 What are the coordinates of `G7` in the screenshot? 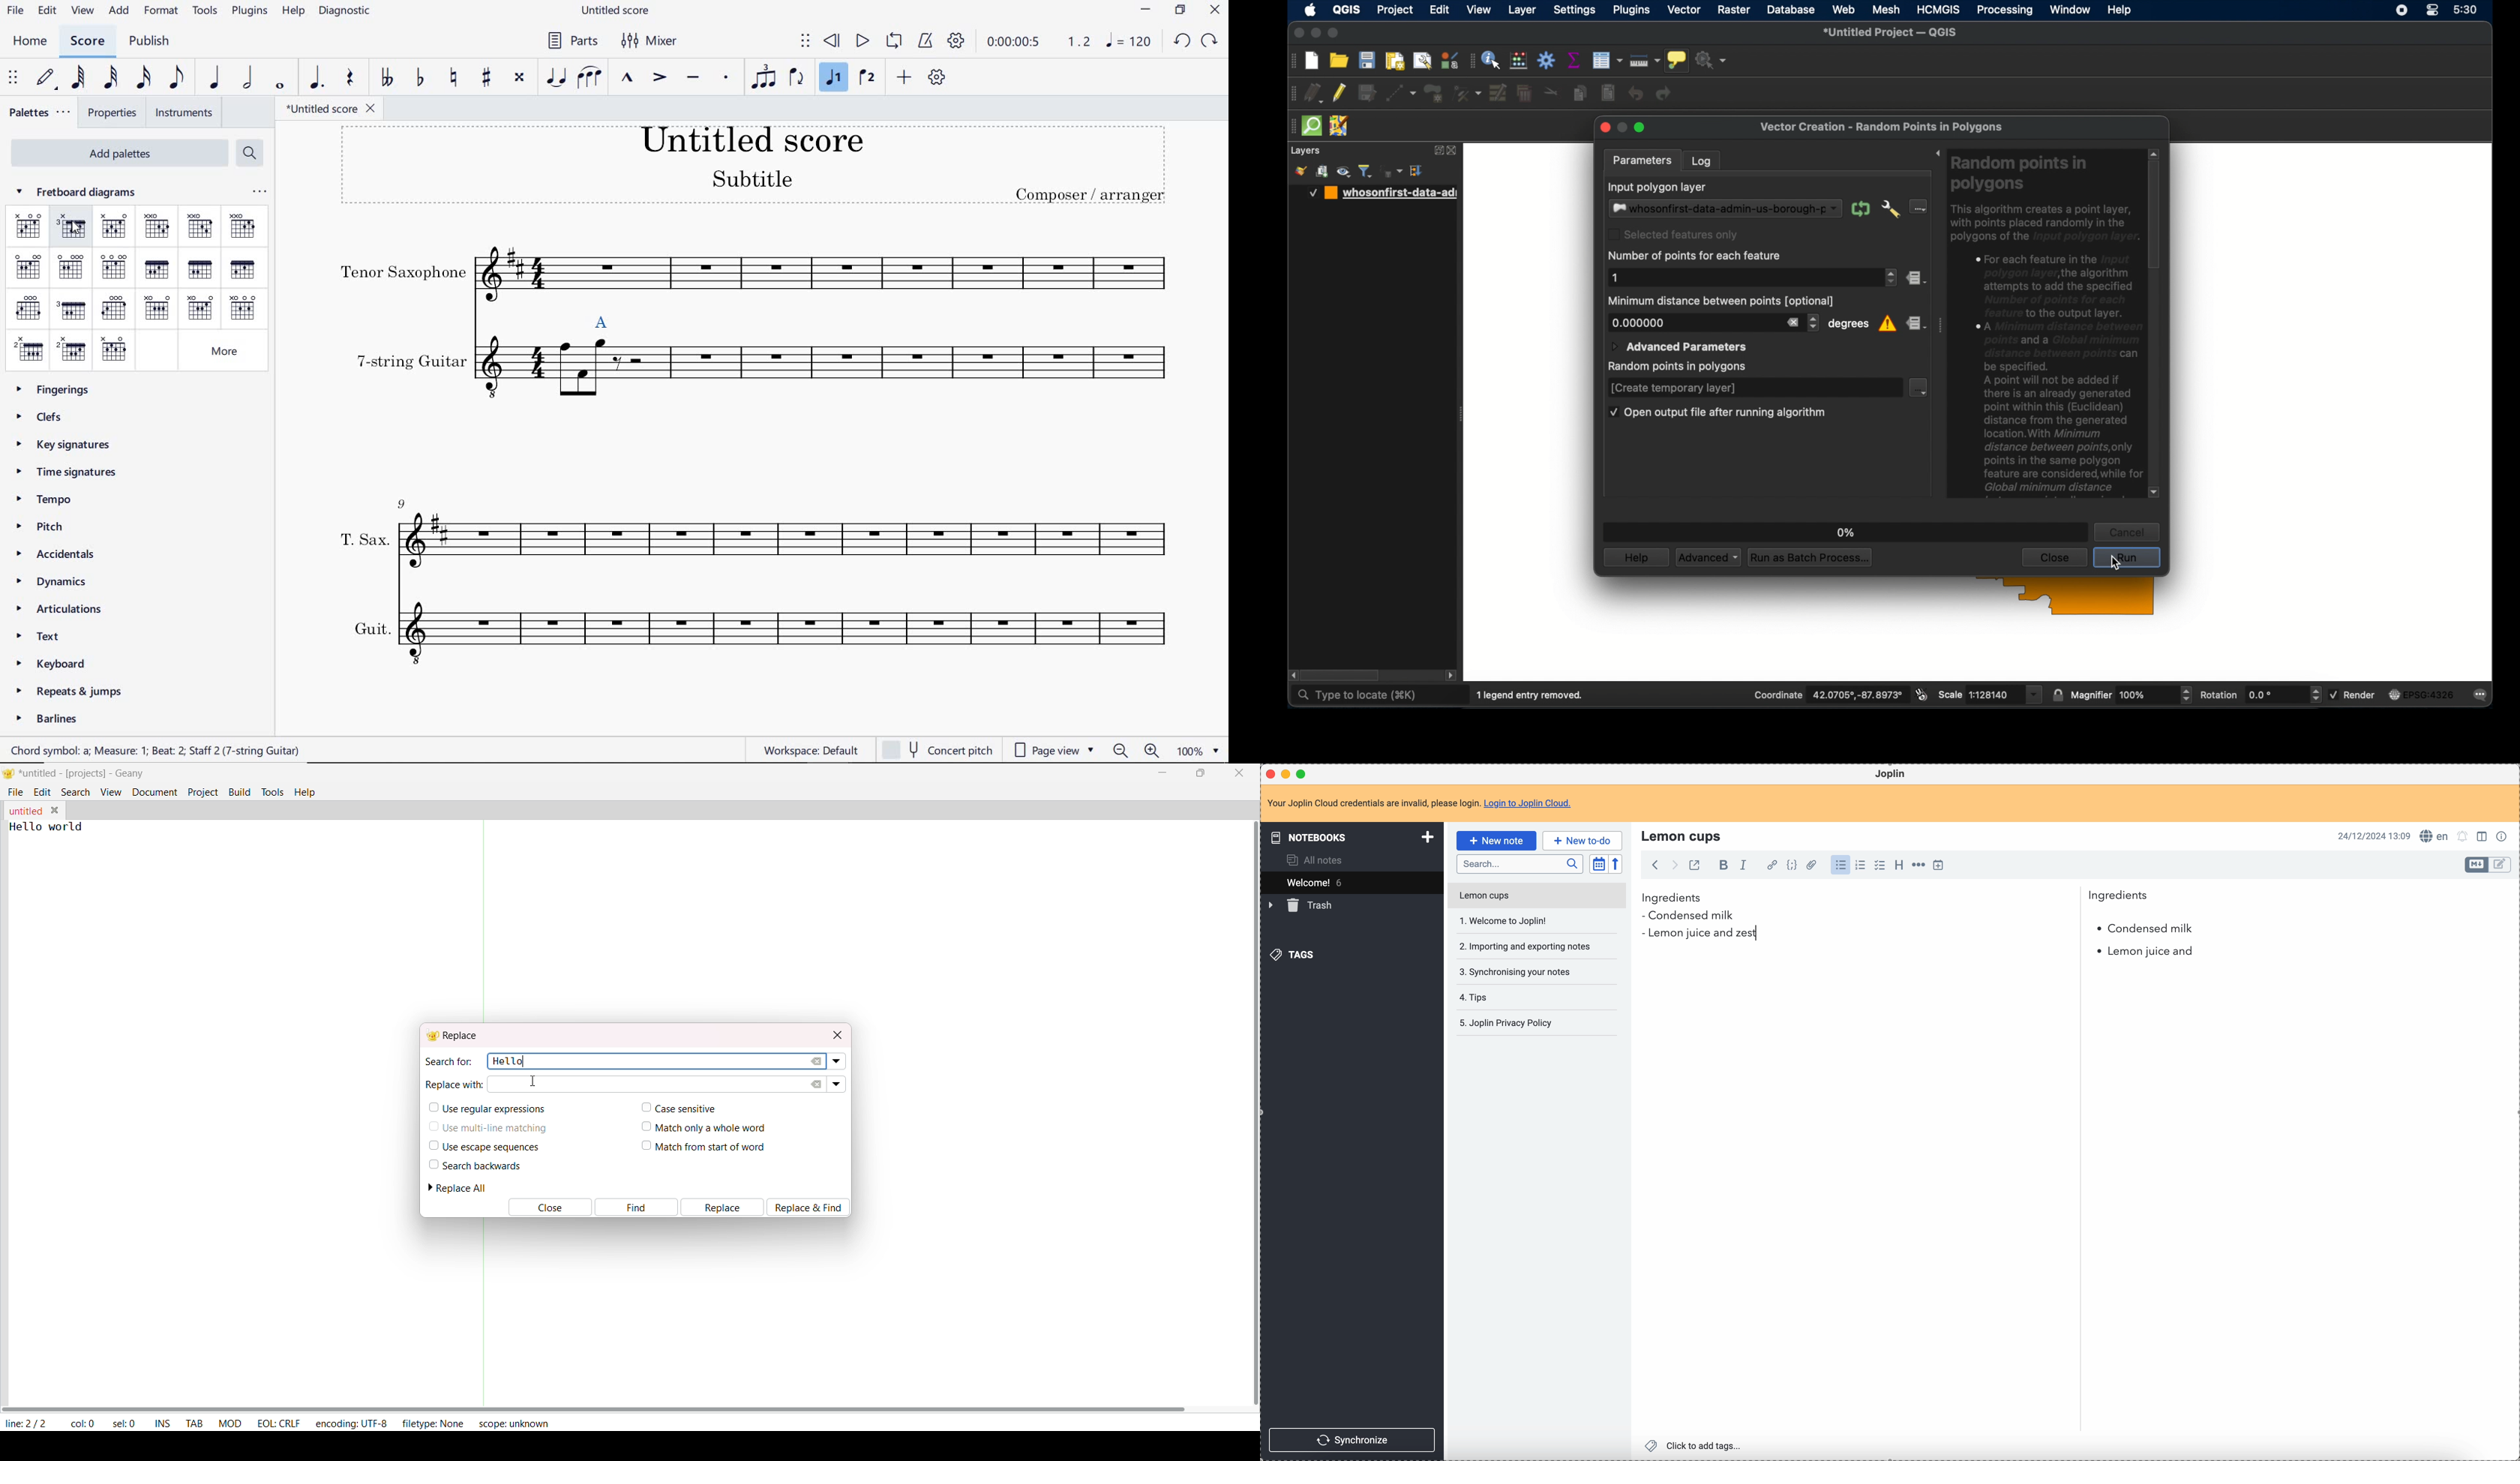 It's located at (116, 307).